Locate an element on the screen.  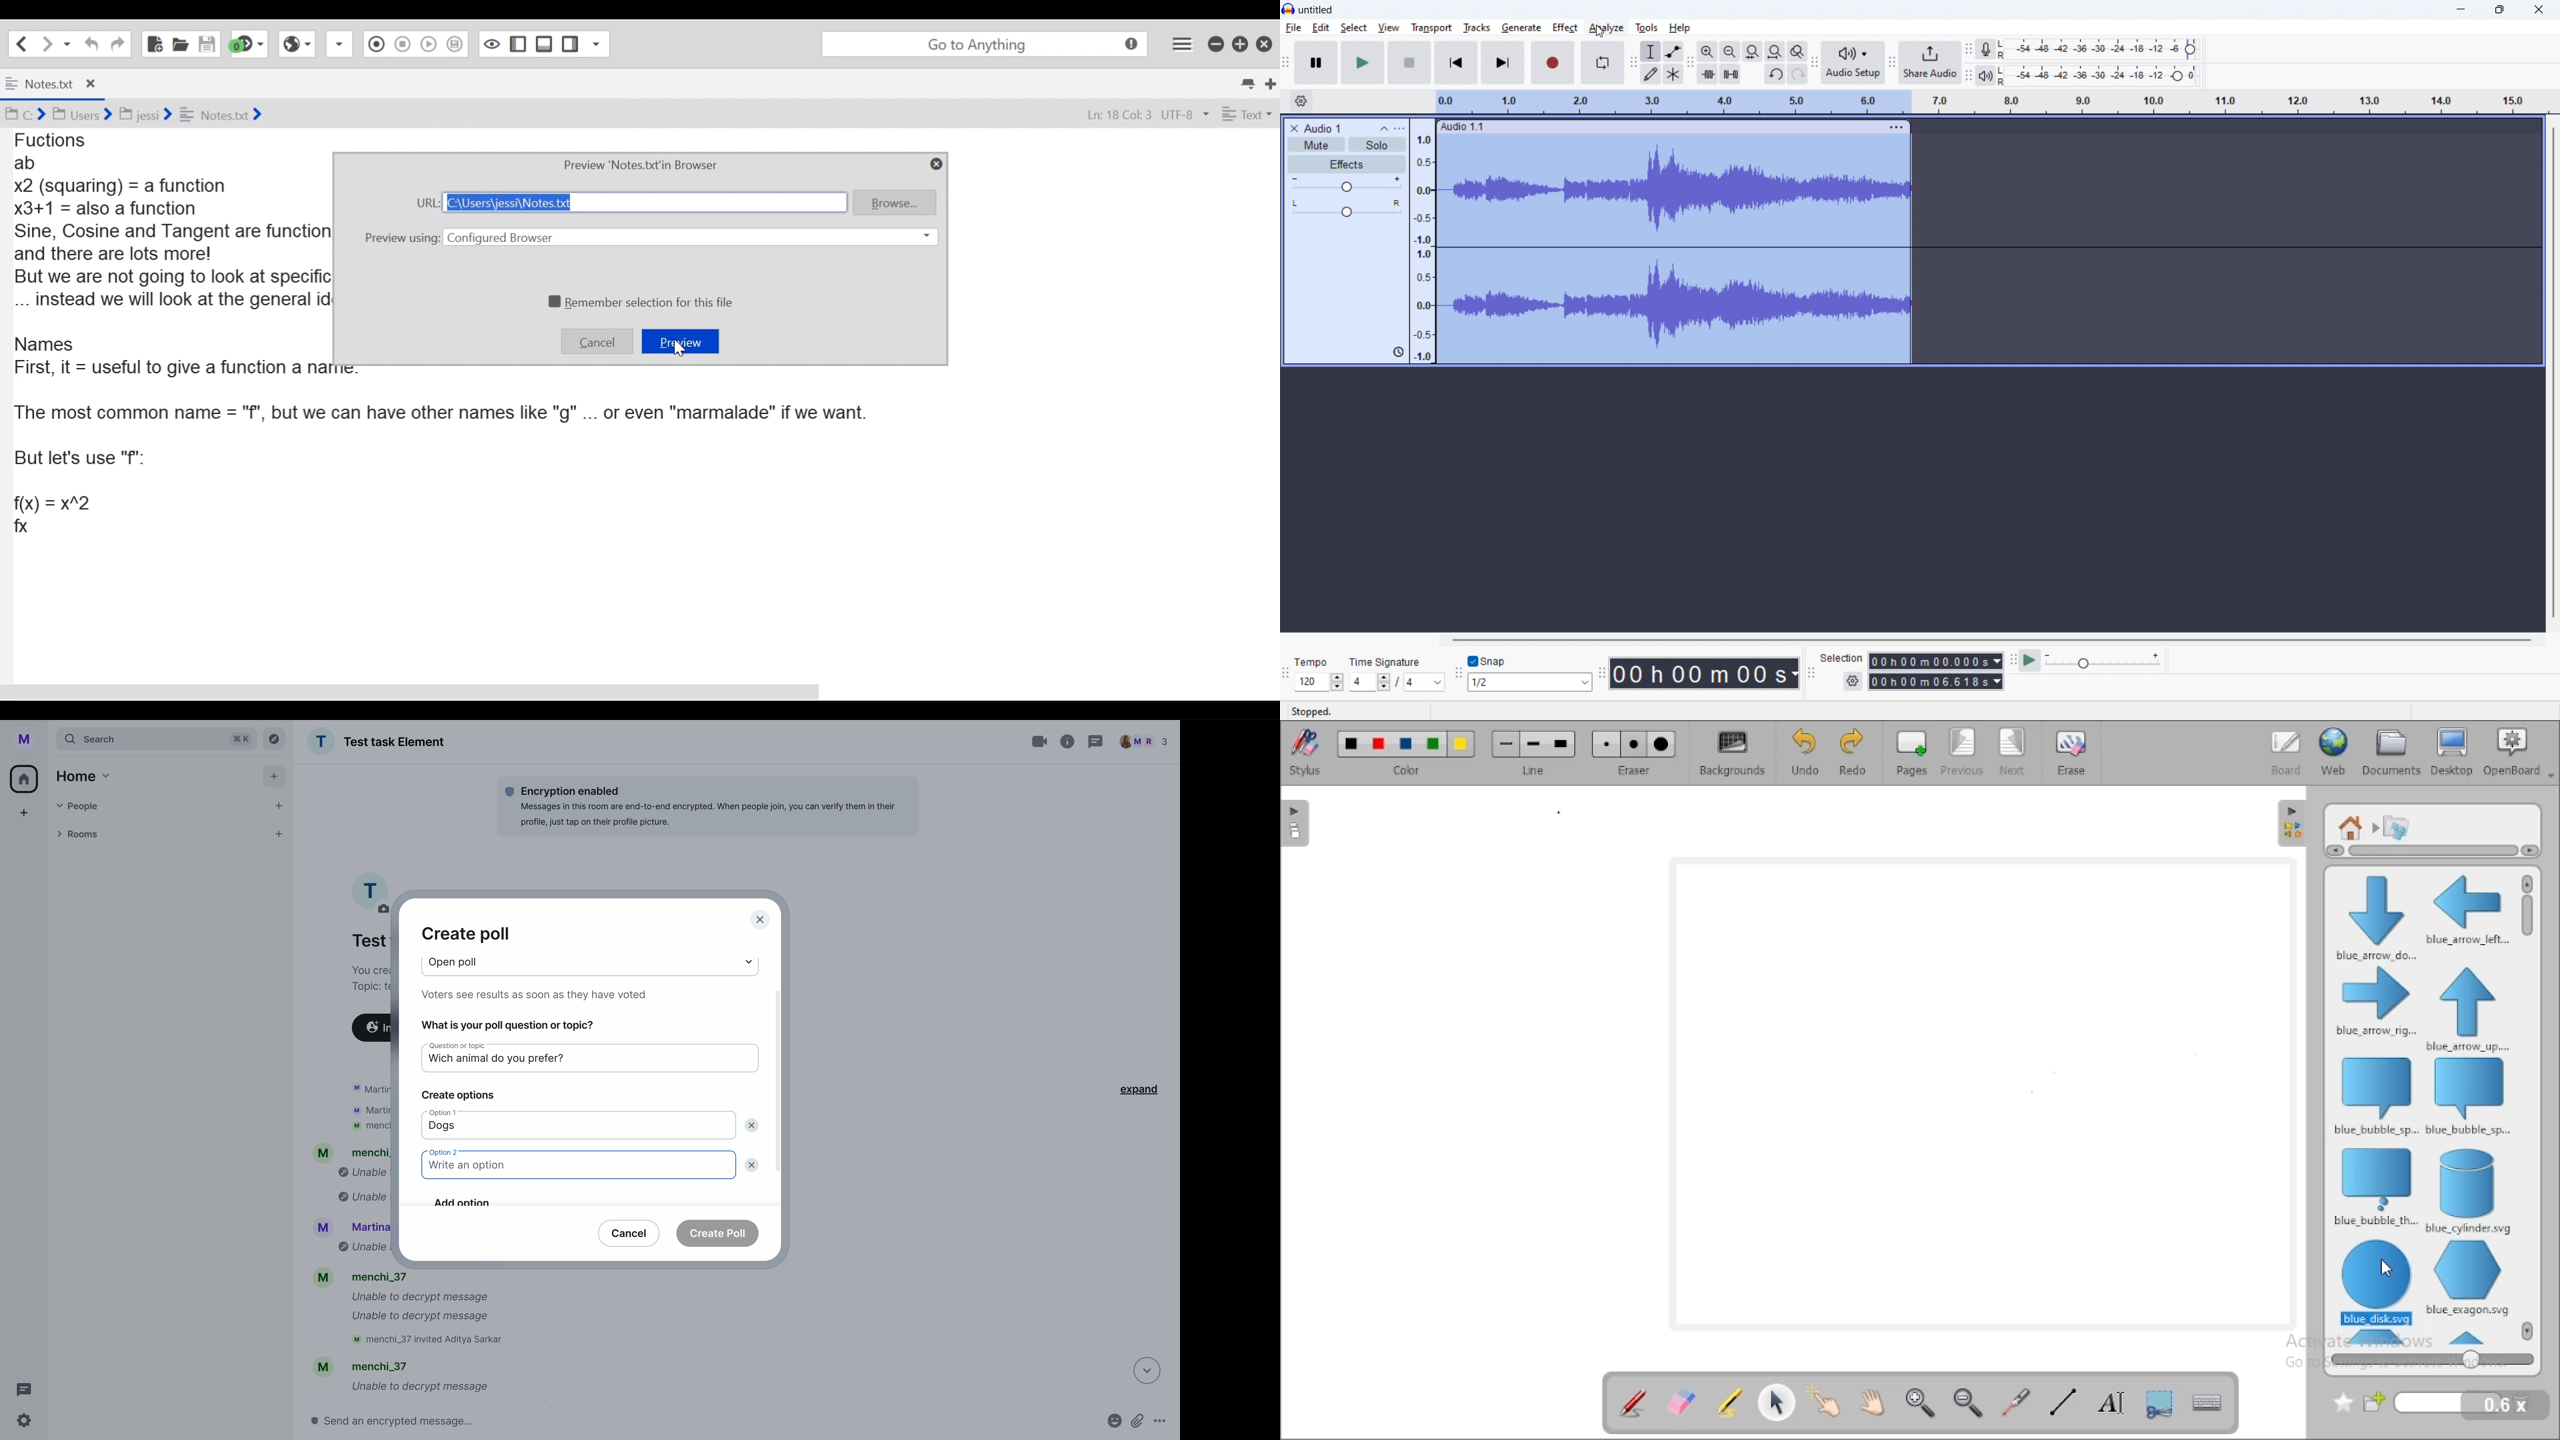
skip to start is located at coordinates (1456, 63).